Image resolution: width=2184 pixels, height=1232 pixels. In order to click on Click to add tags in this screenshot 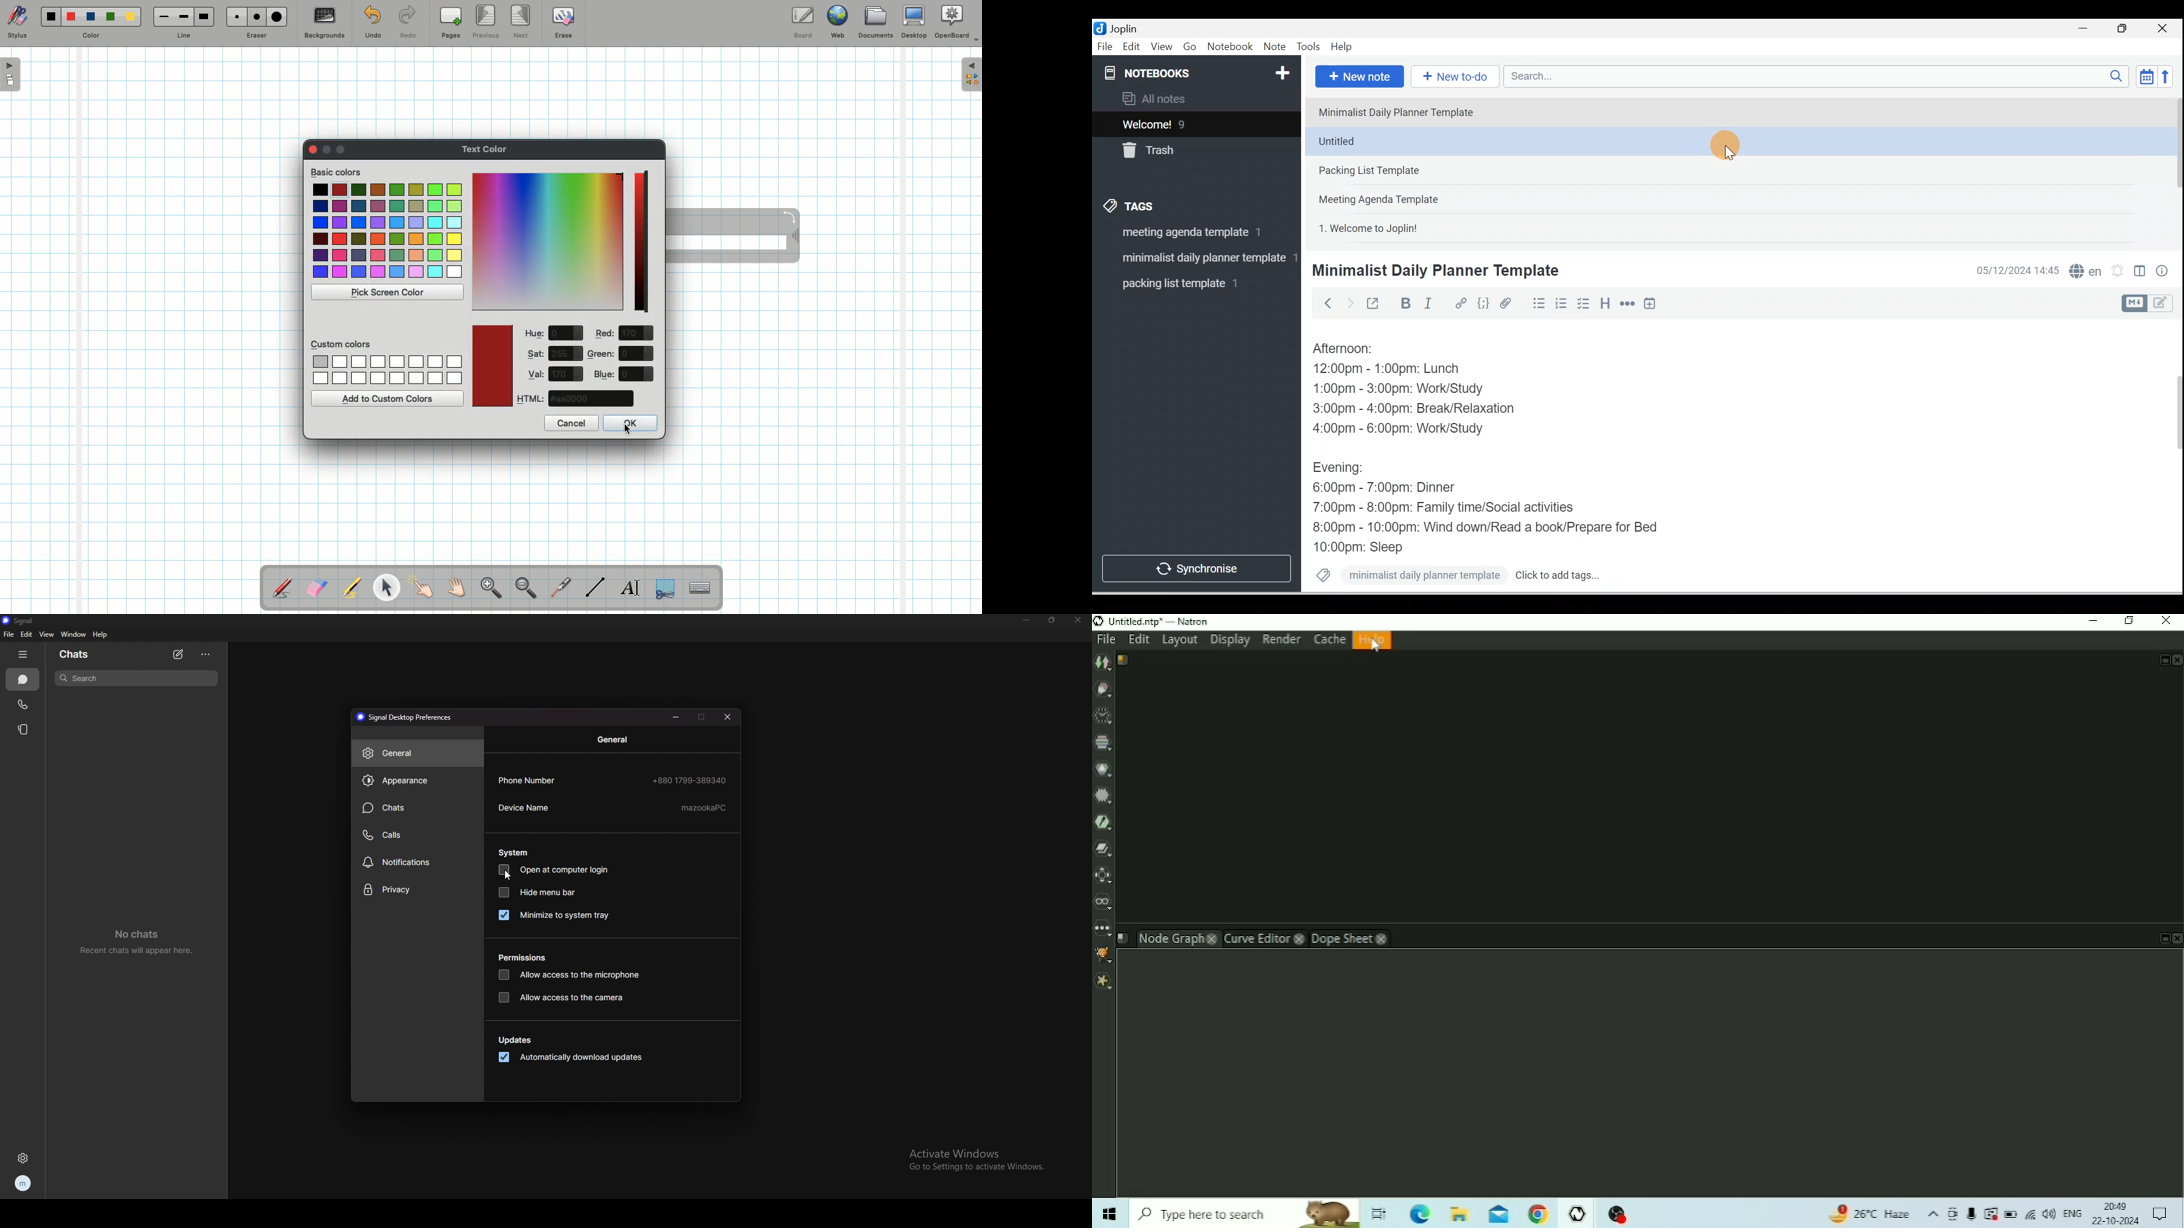, I will do `click(1578, 572)`.